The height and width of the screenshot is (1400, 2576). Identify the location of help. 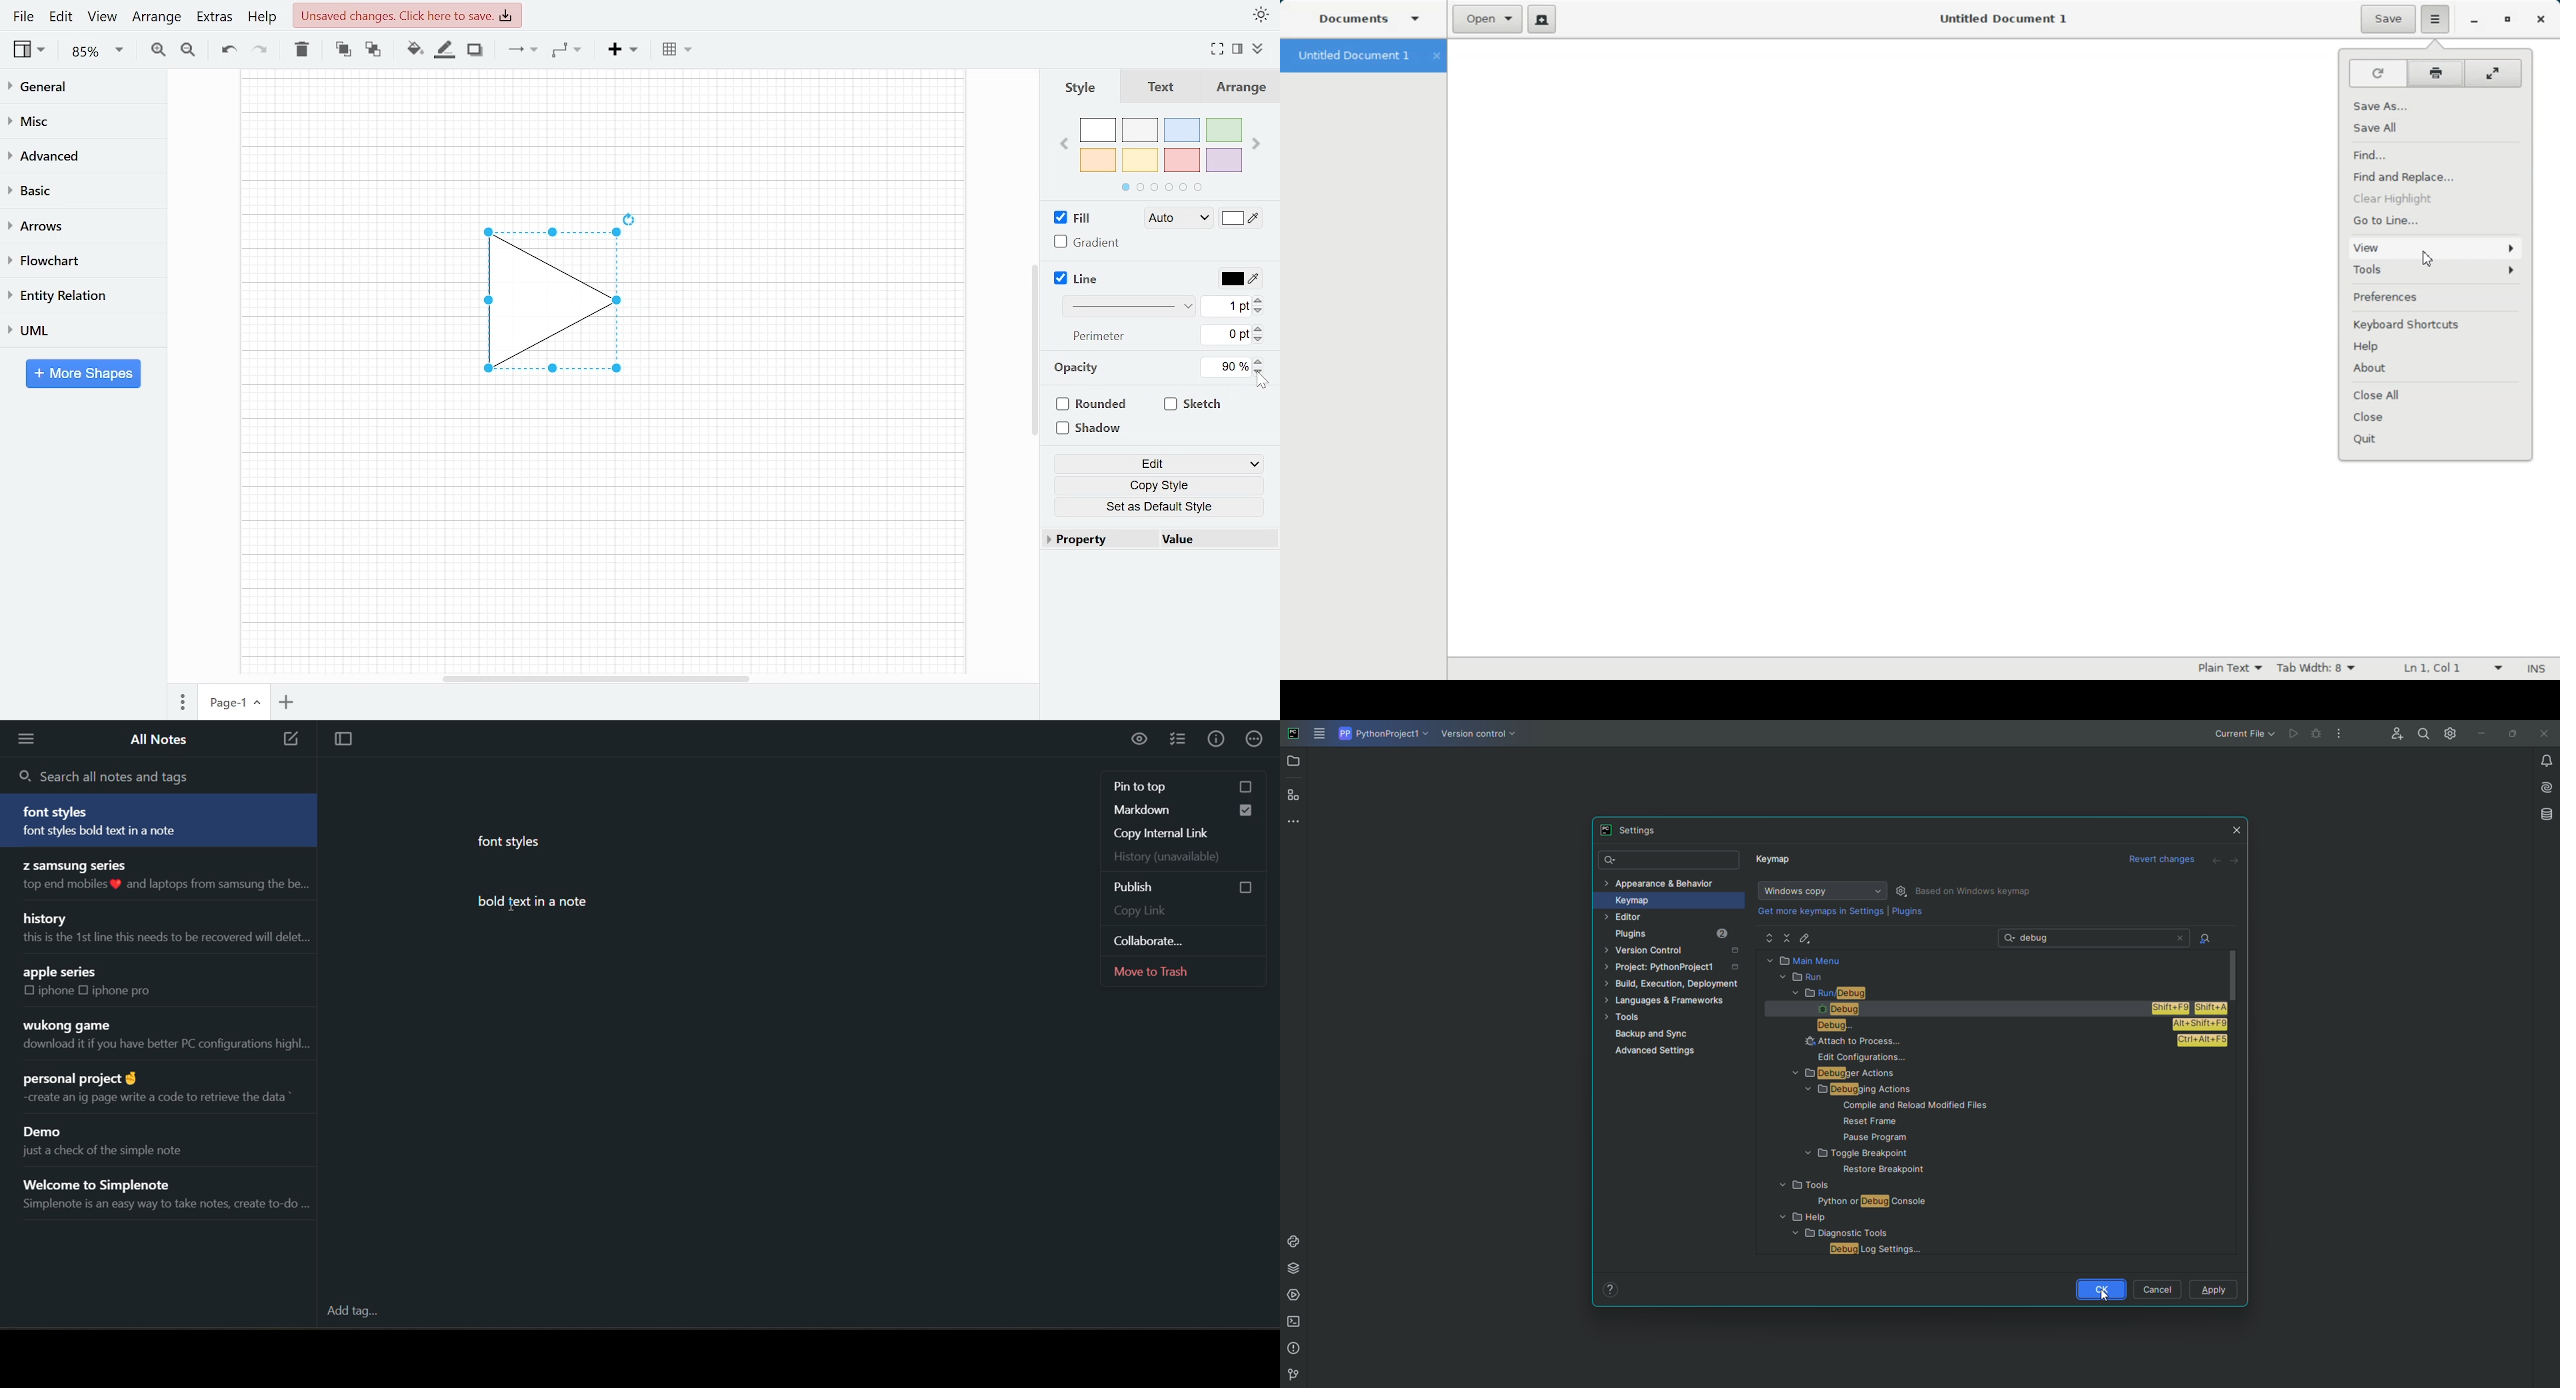
(264, 16).